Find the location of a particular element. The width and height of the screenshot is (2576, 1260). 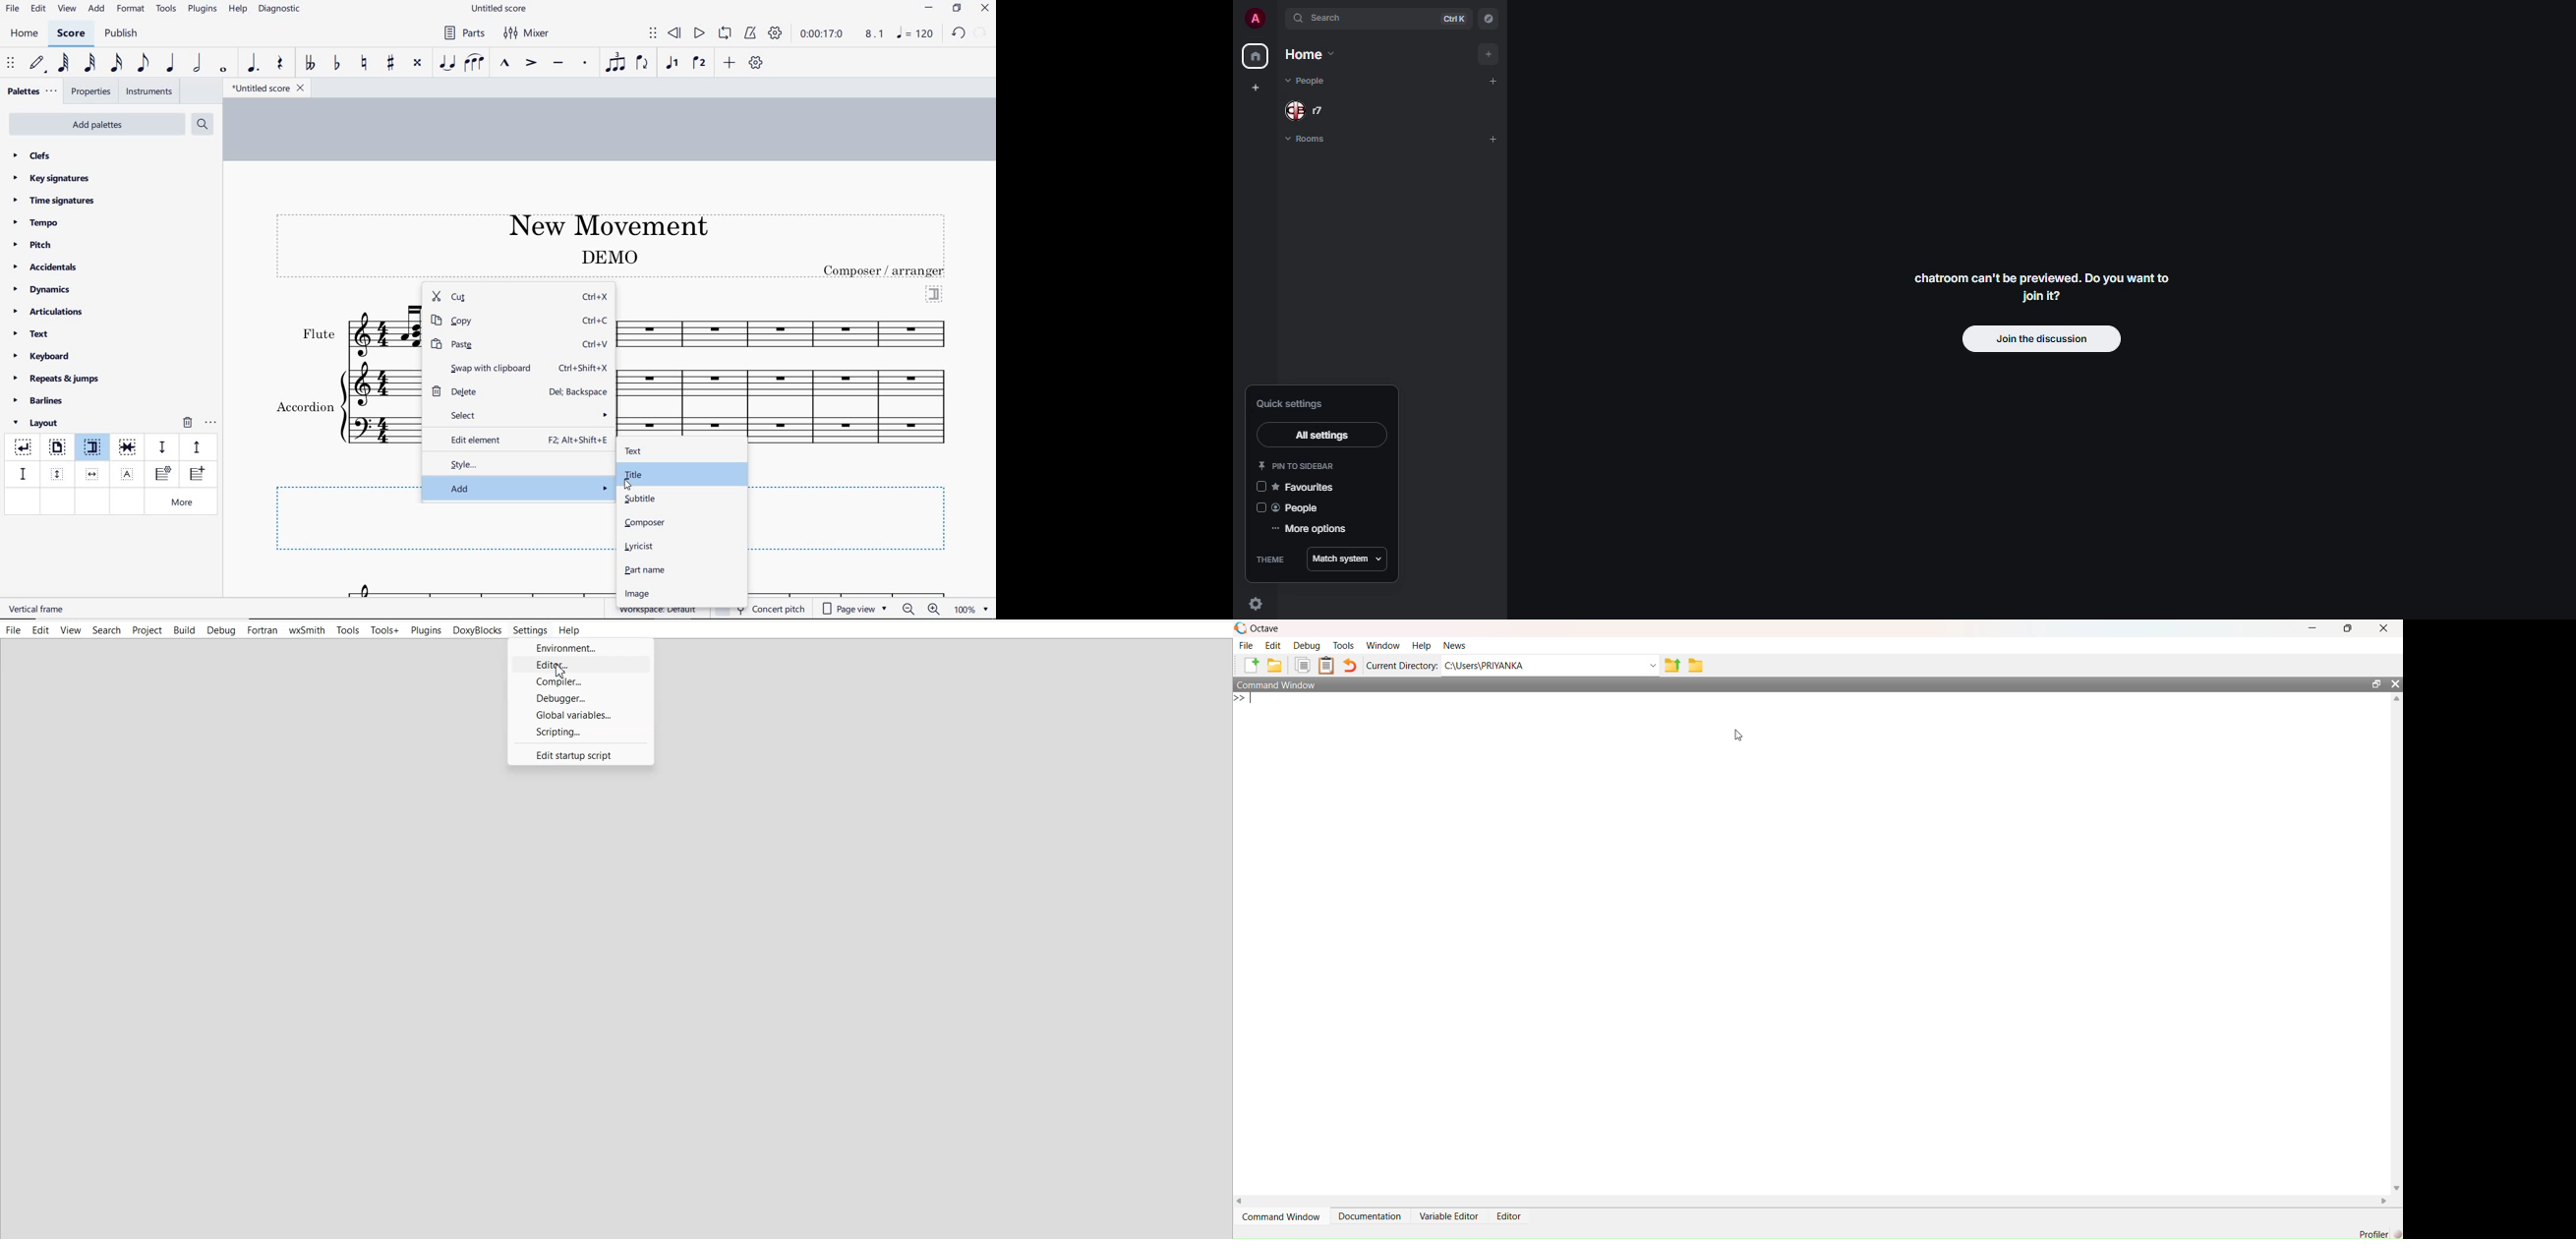

view is located at coordinates (65, 9).